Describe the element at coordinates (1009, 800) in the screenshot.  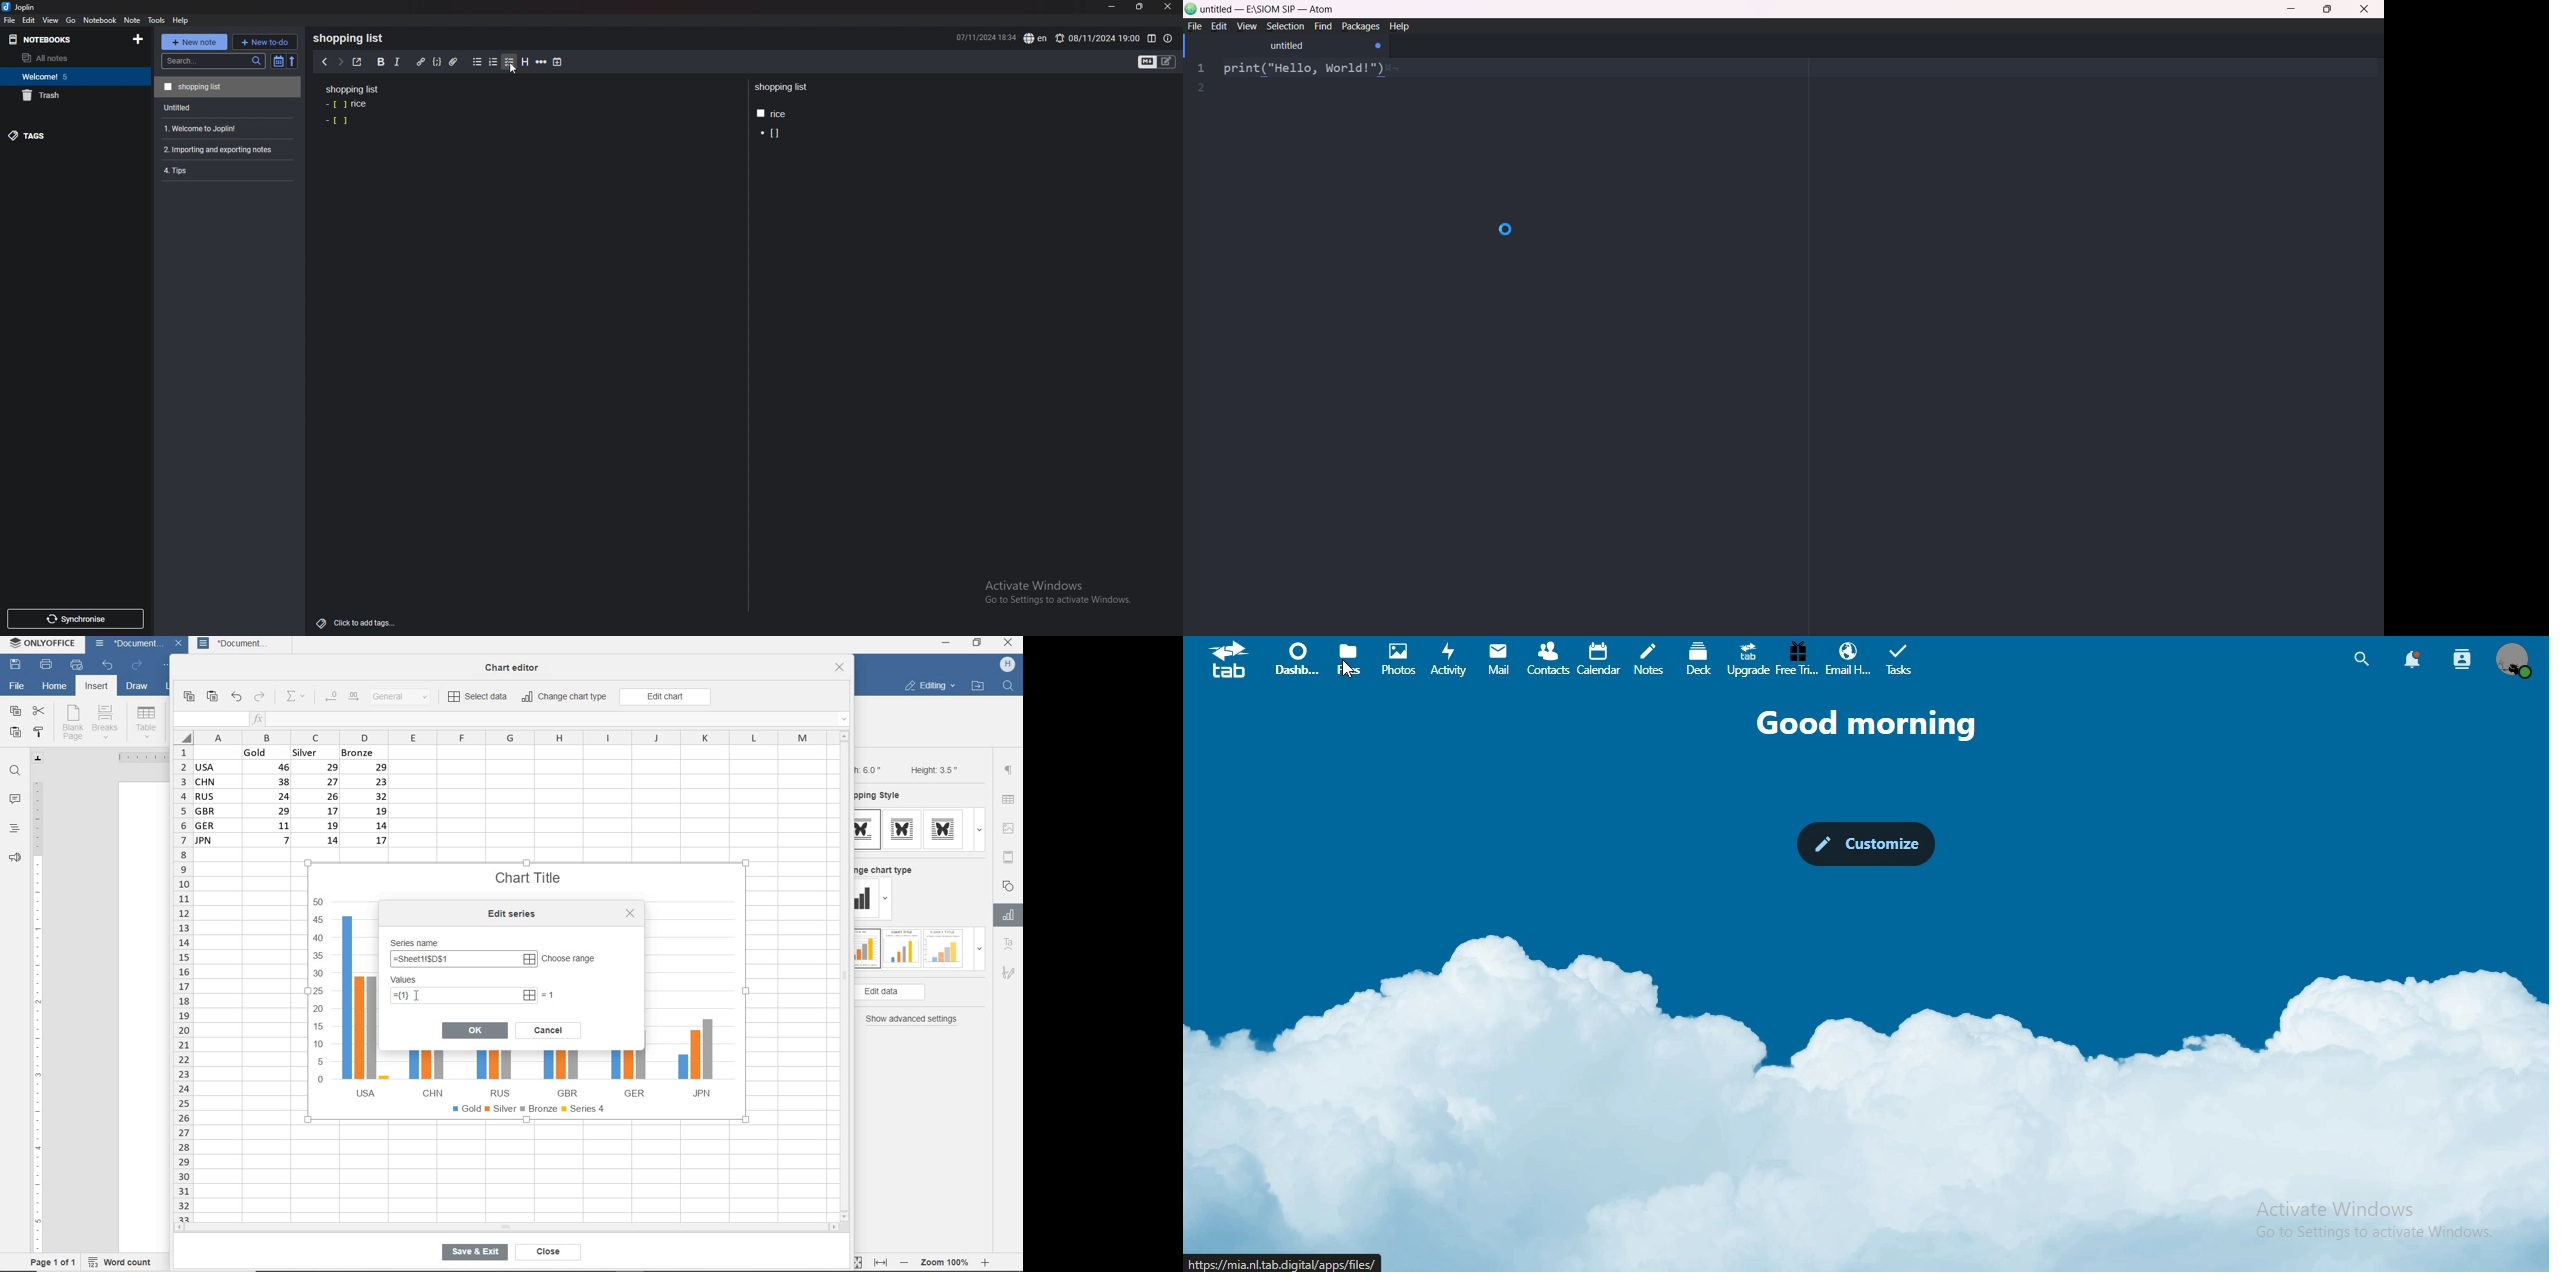
I see `table` at that location.